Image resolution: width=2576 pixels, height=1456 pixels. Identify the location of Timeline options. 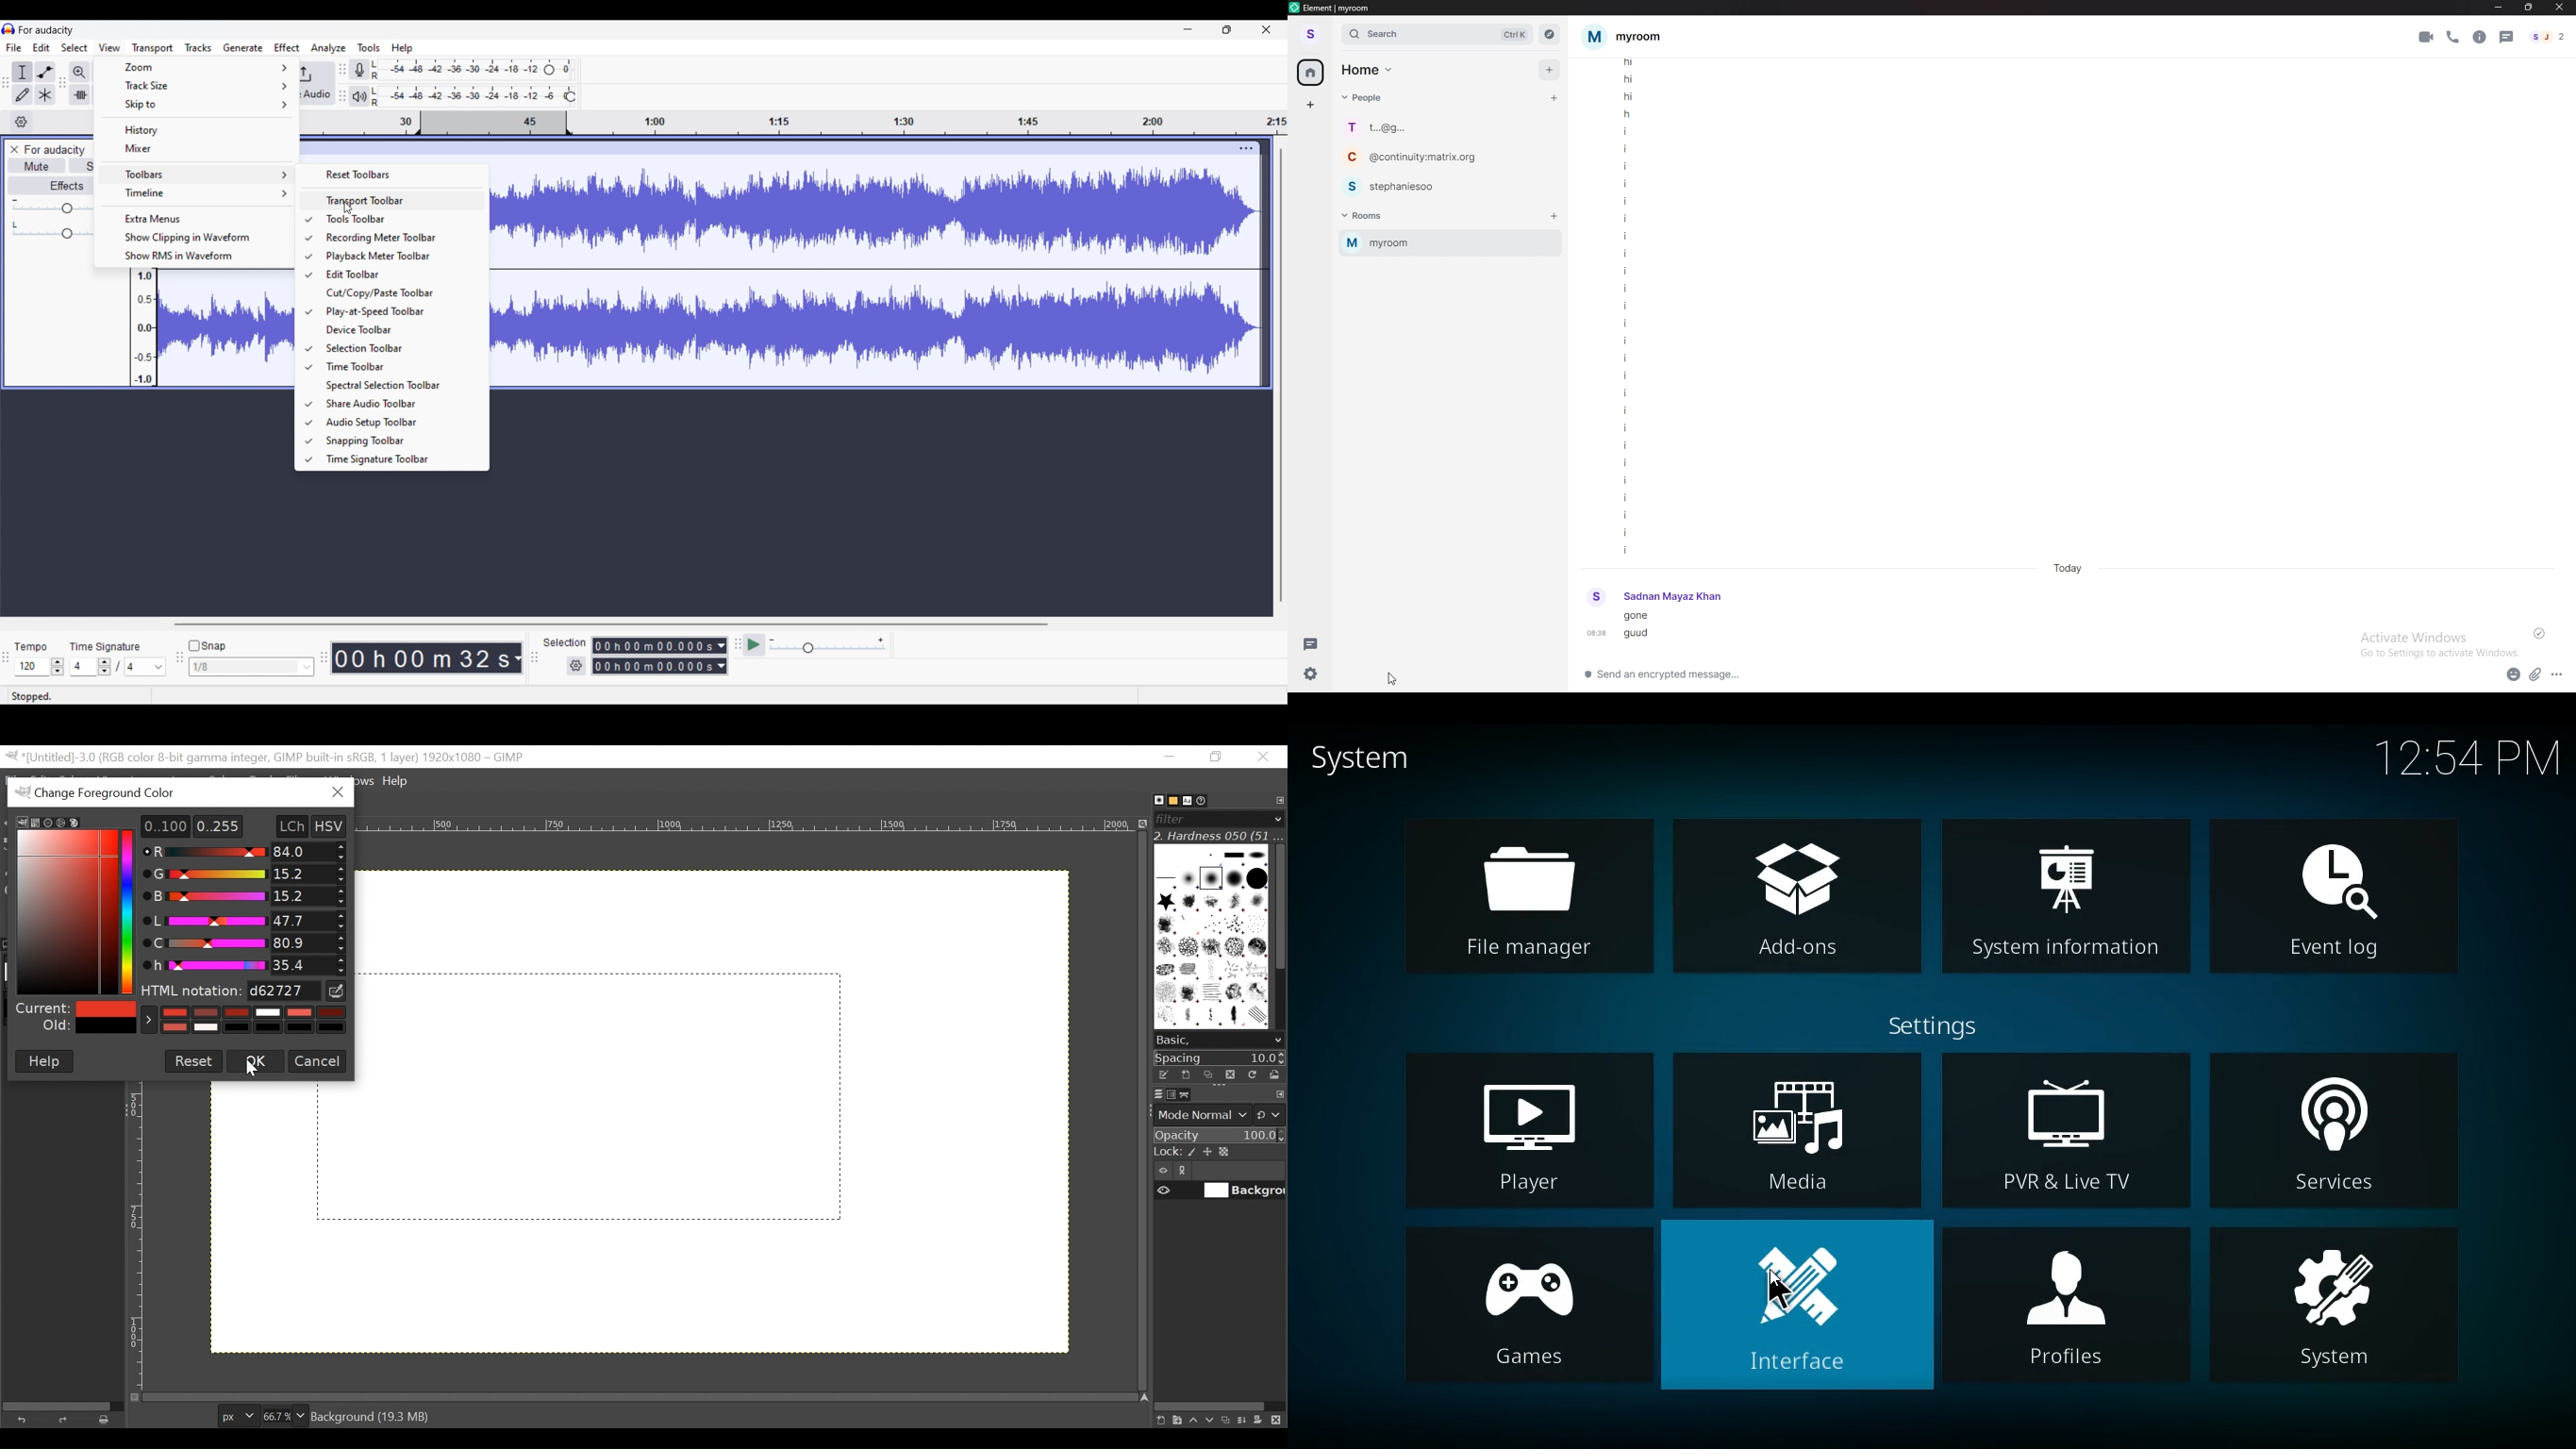
(197, 193).